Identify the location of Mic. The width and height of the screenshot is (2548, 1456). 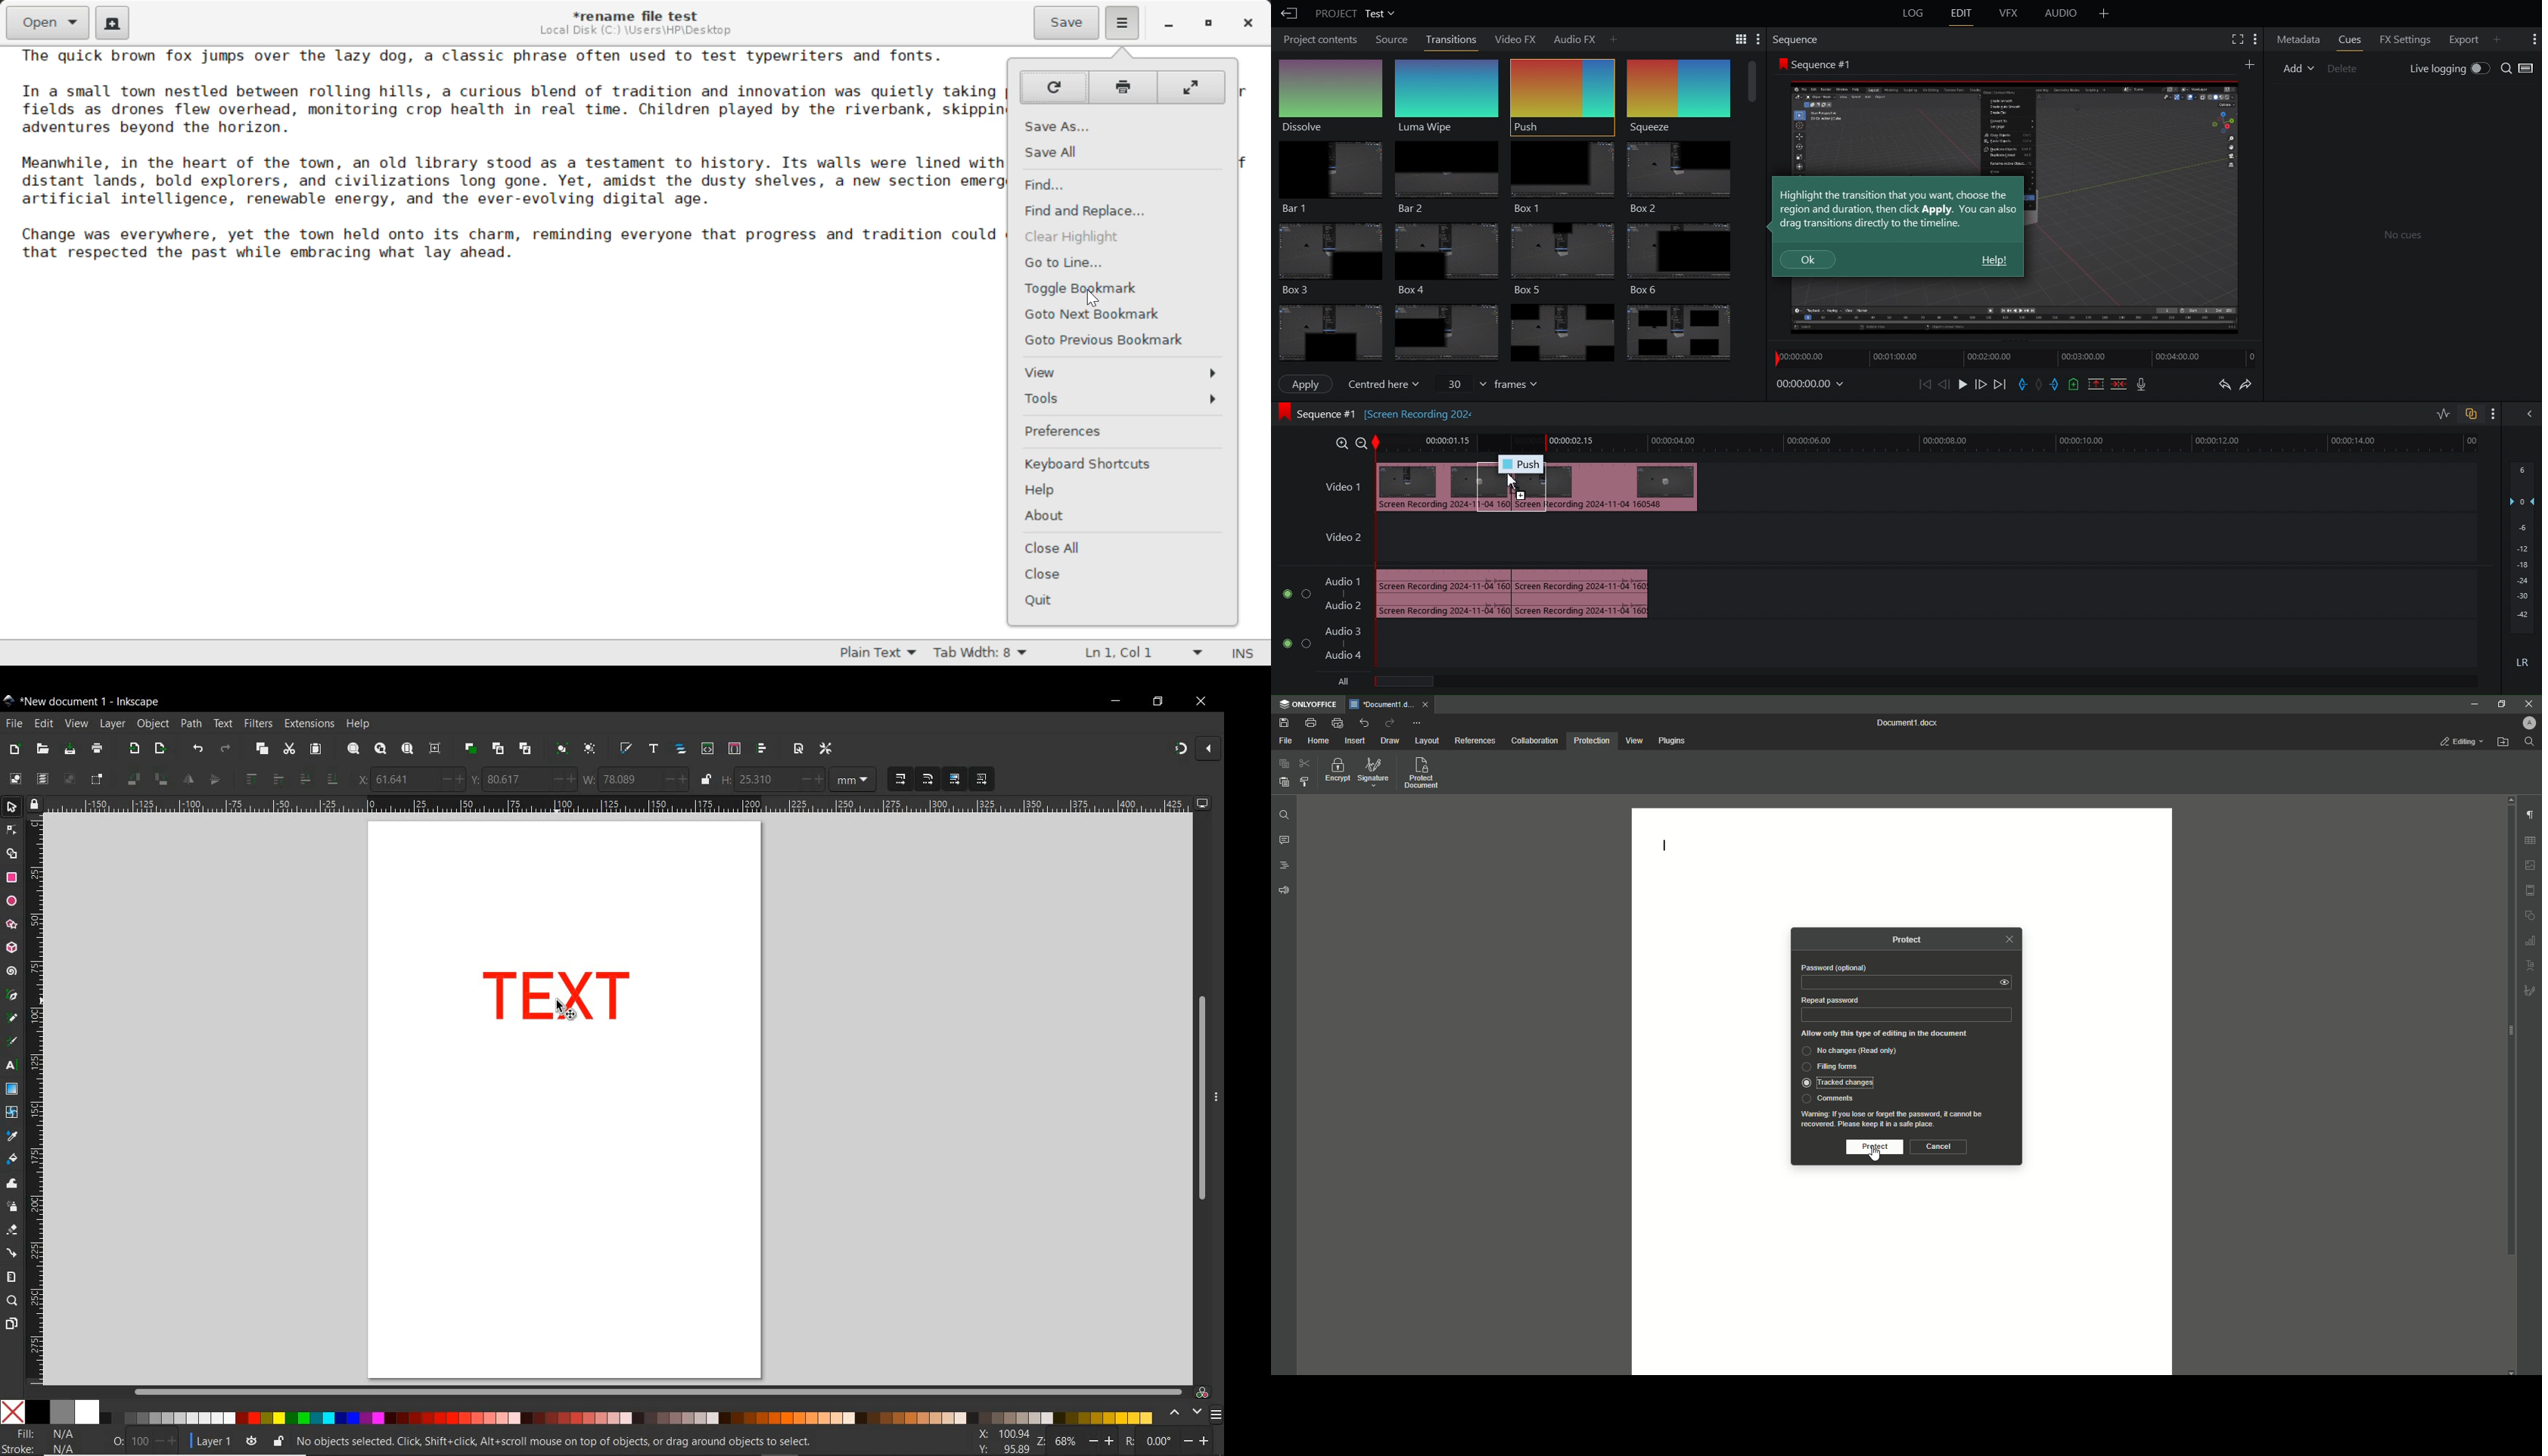
(2142, 386).